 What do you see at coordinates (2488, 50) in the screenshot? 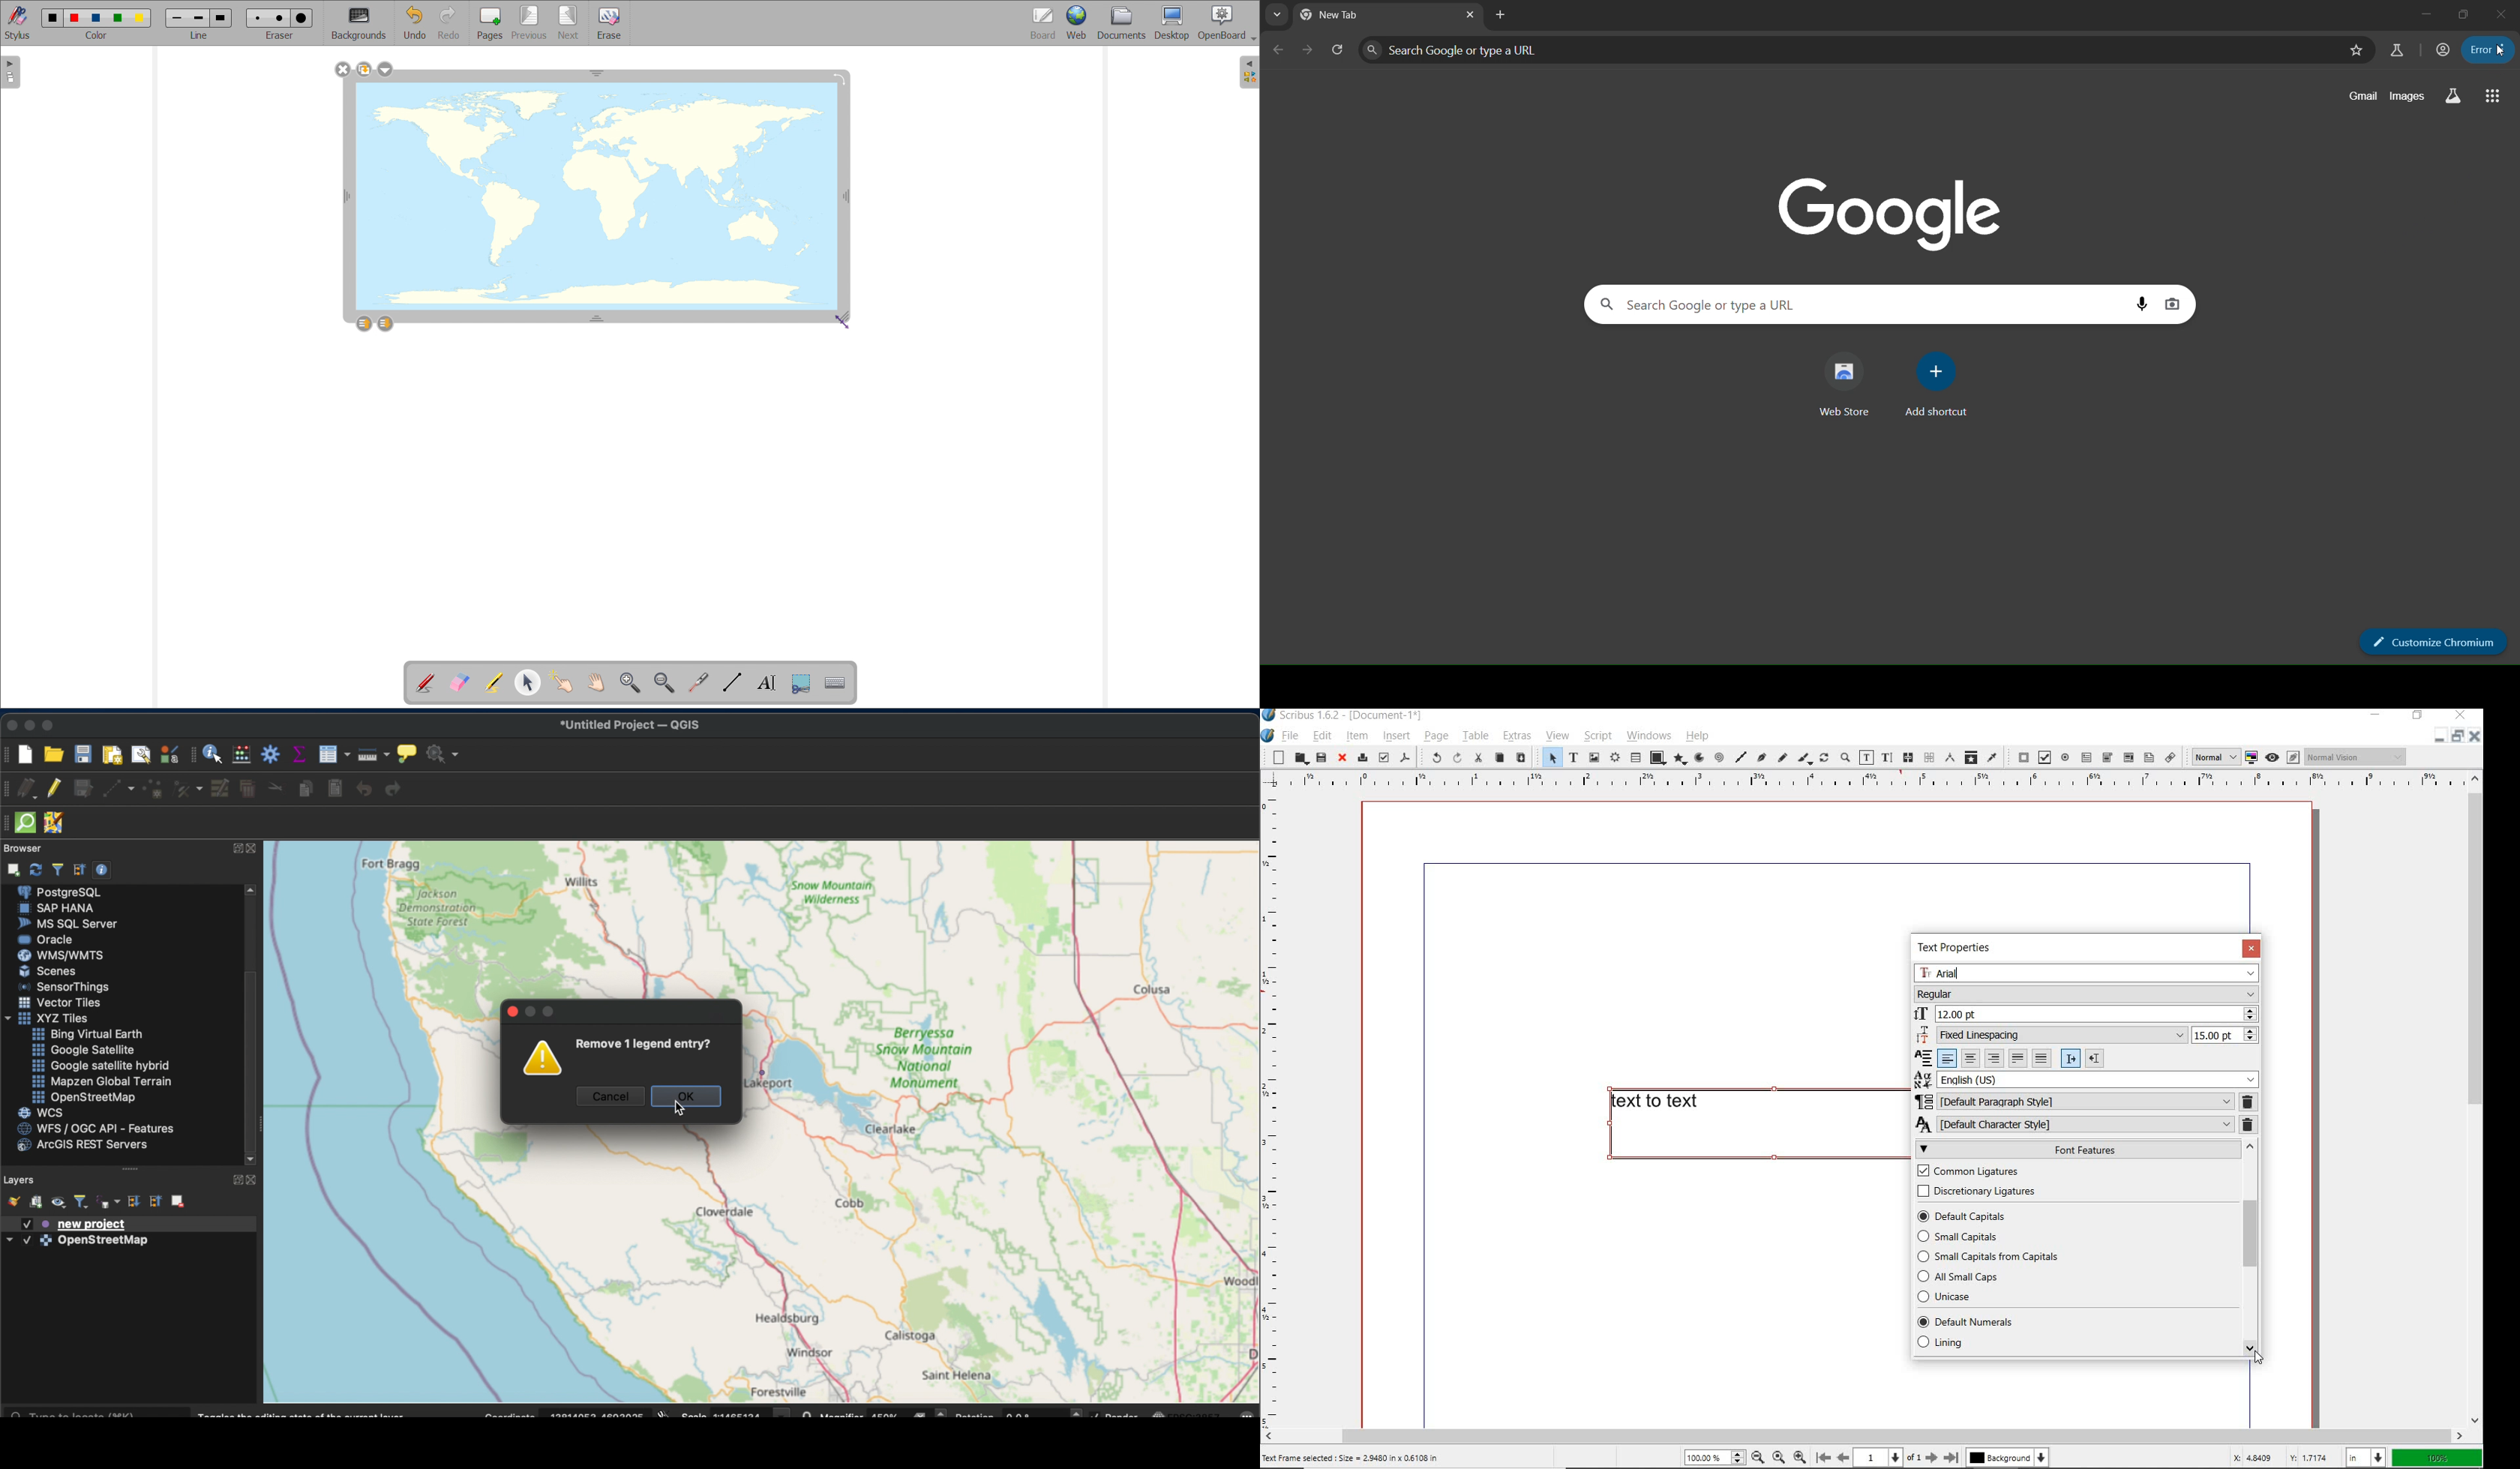
I see `menu` at bounding box center [2488, 50].